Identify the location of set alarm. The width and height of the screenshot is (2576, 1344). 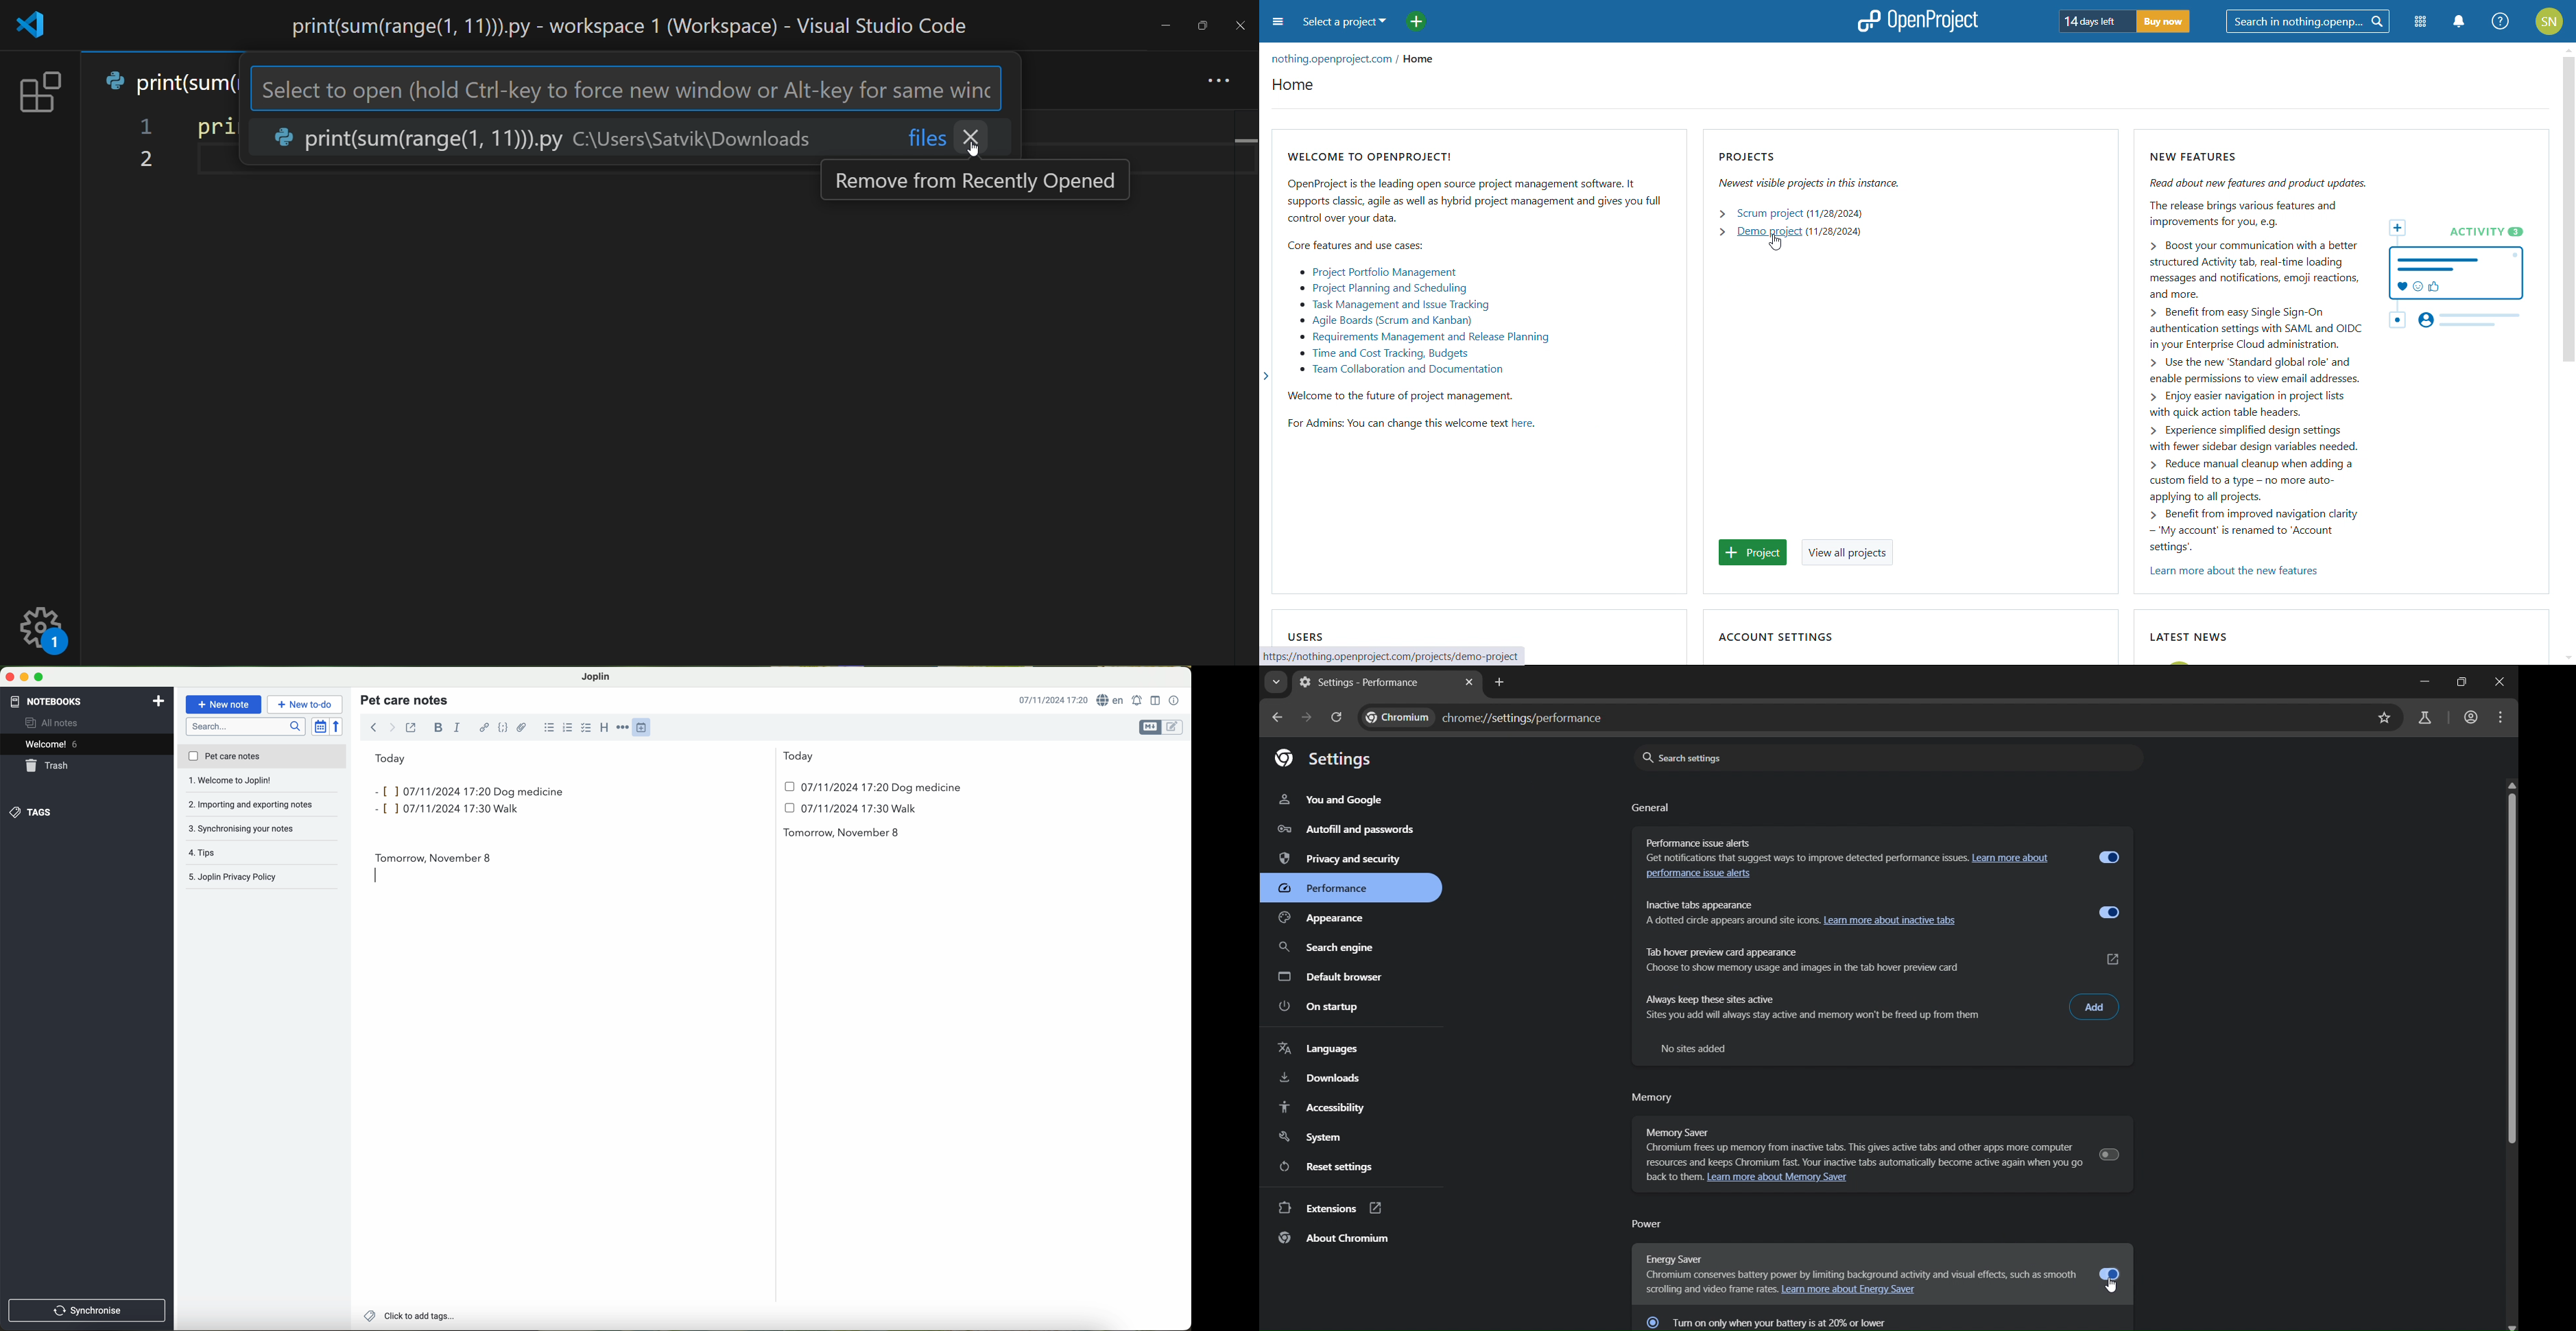
(1138, 700).